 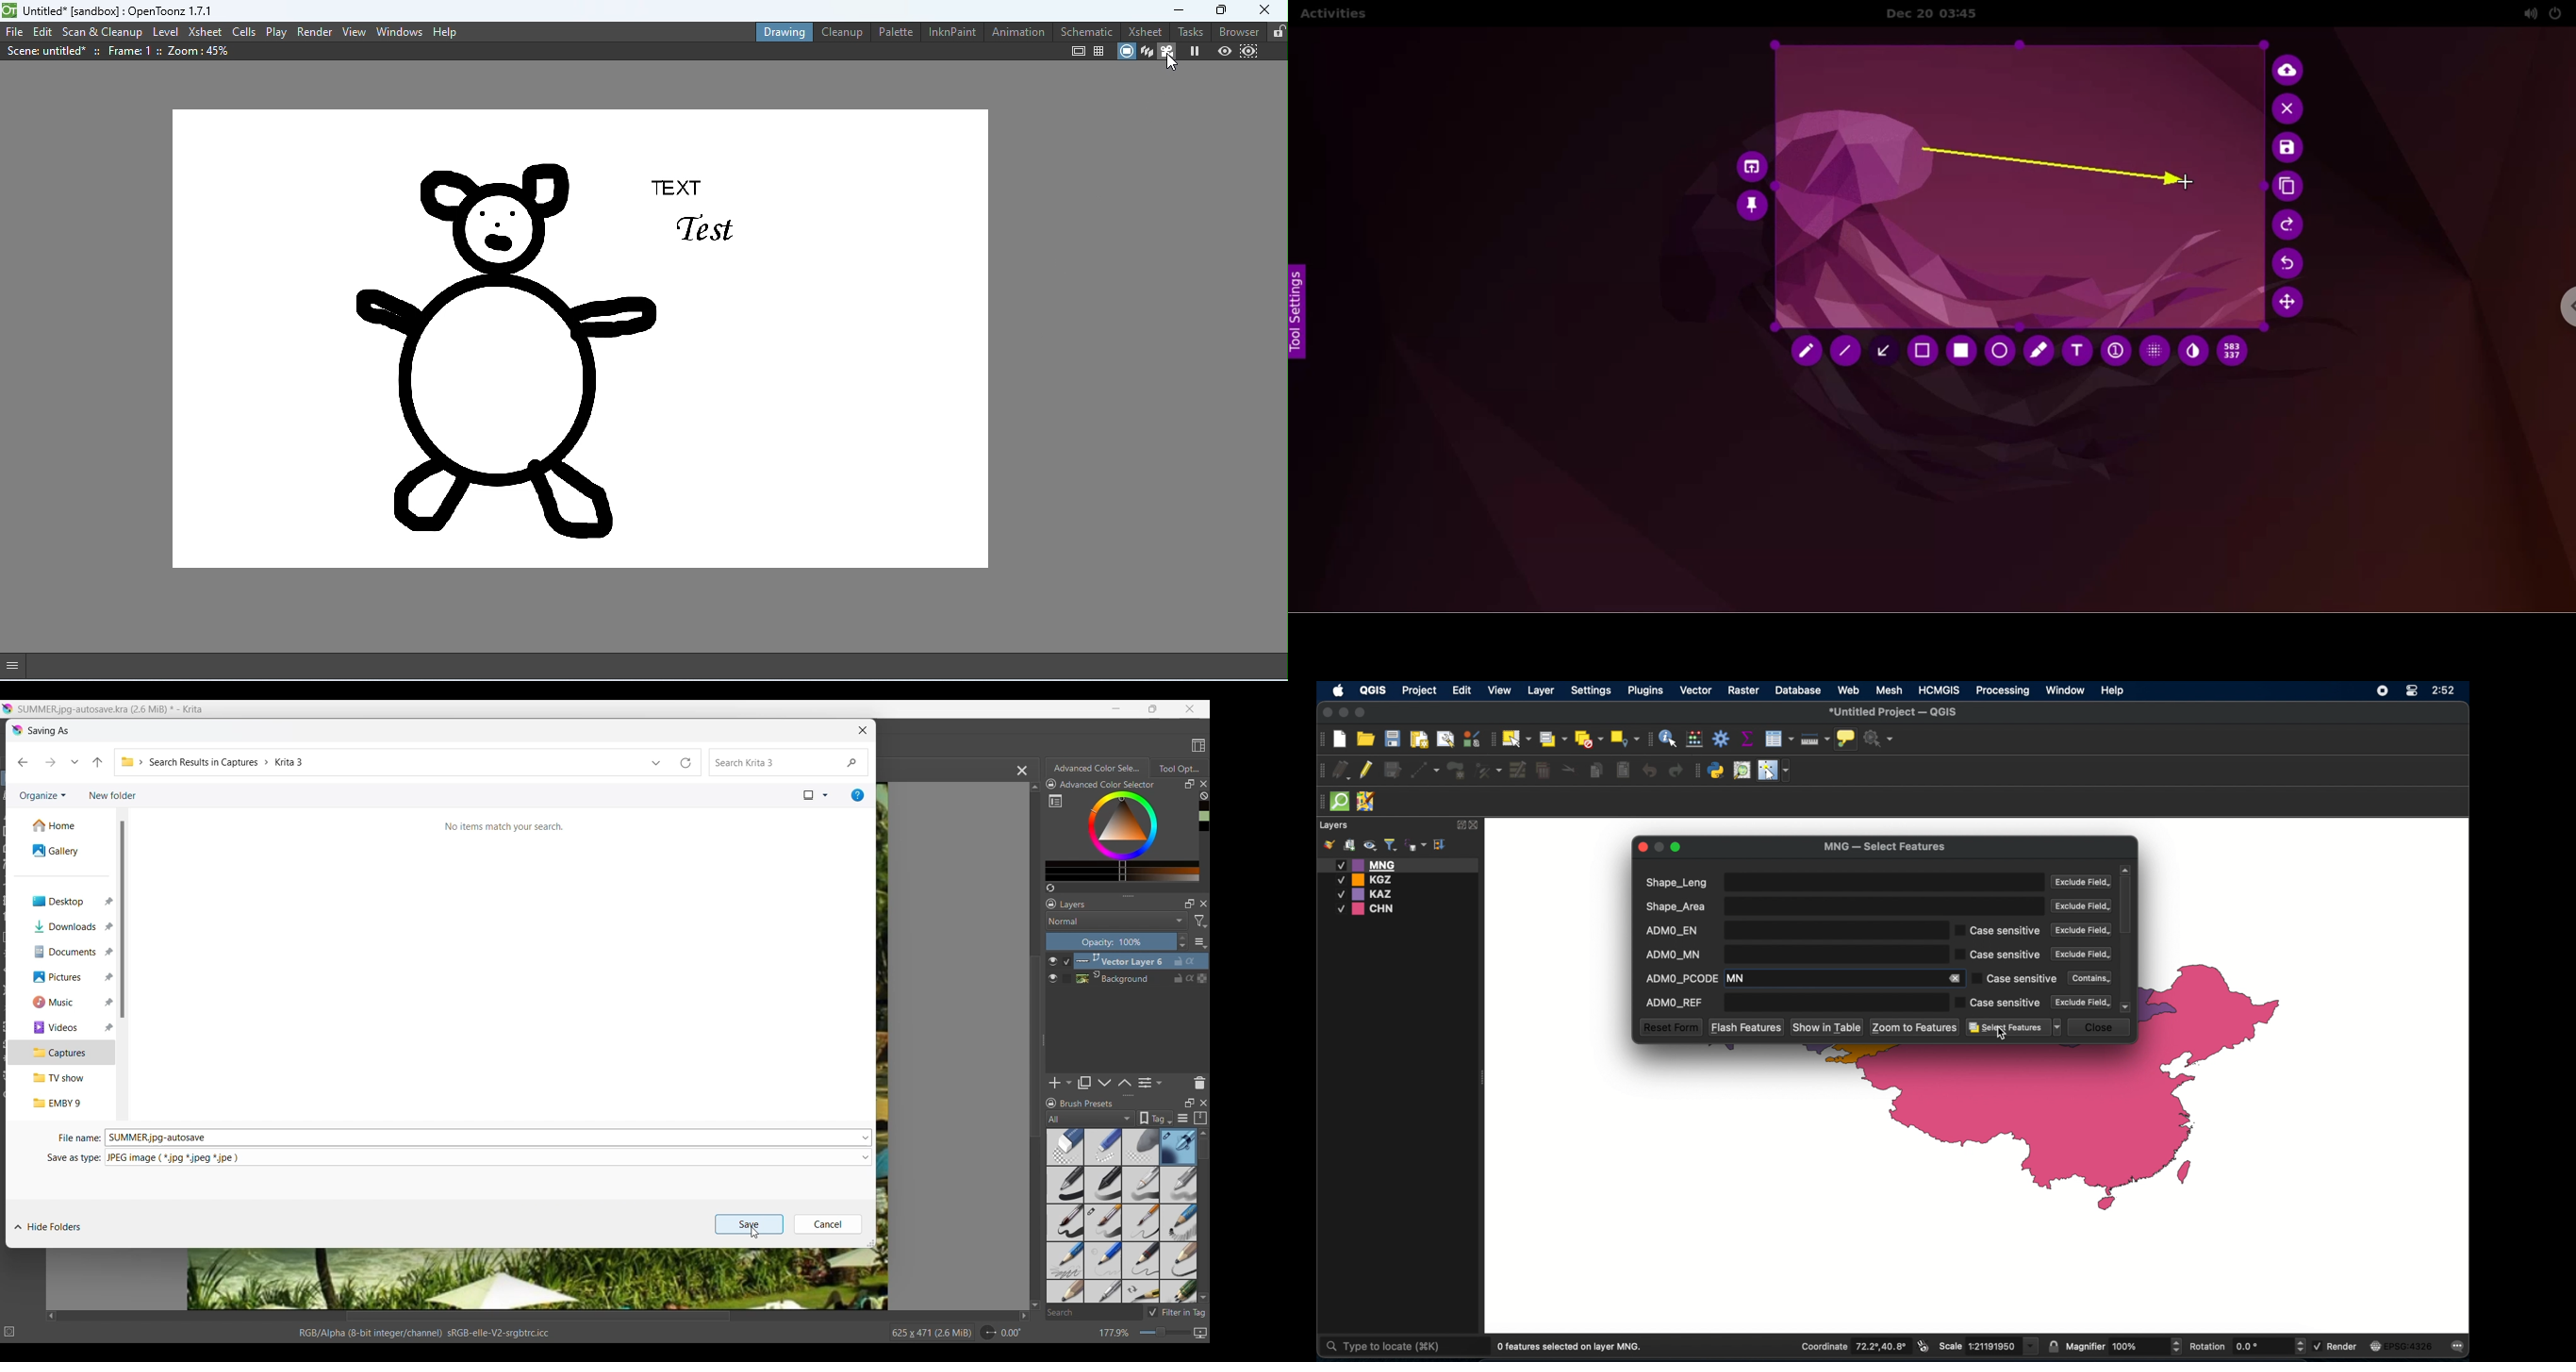 What do you see at coordinates (48, 1227) in the screenshot?
I see `Hide folders currently visible` at bounding box center [48, 1227].